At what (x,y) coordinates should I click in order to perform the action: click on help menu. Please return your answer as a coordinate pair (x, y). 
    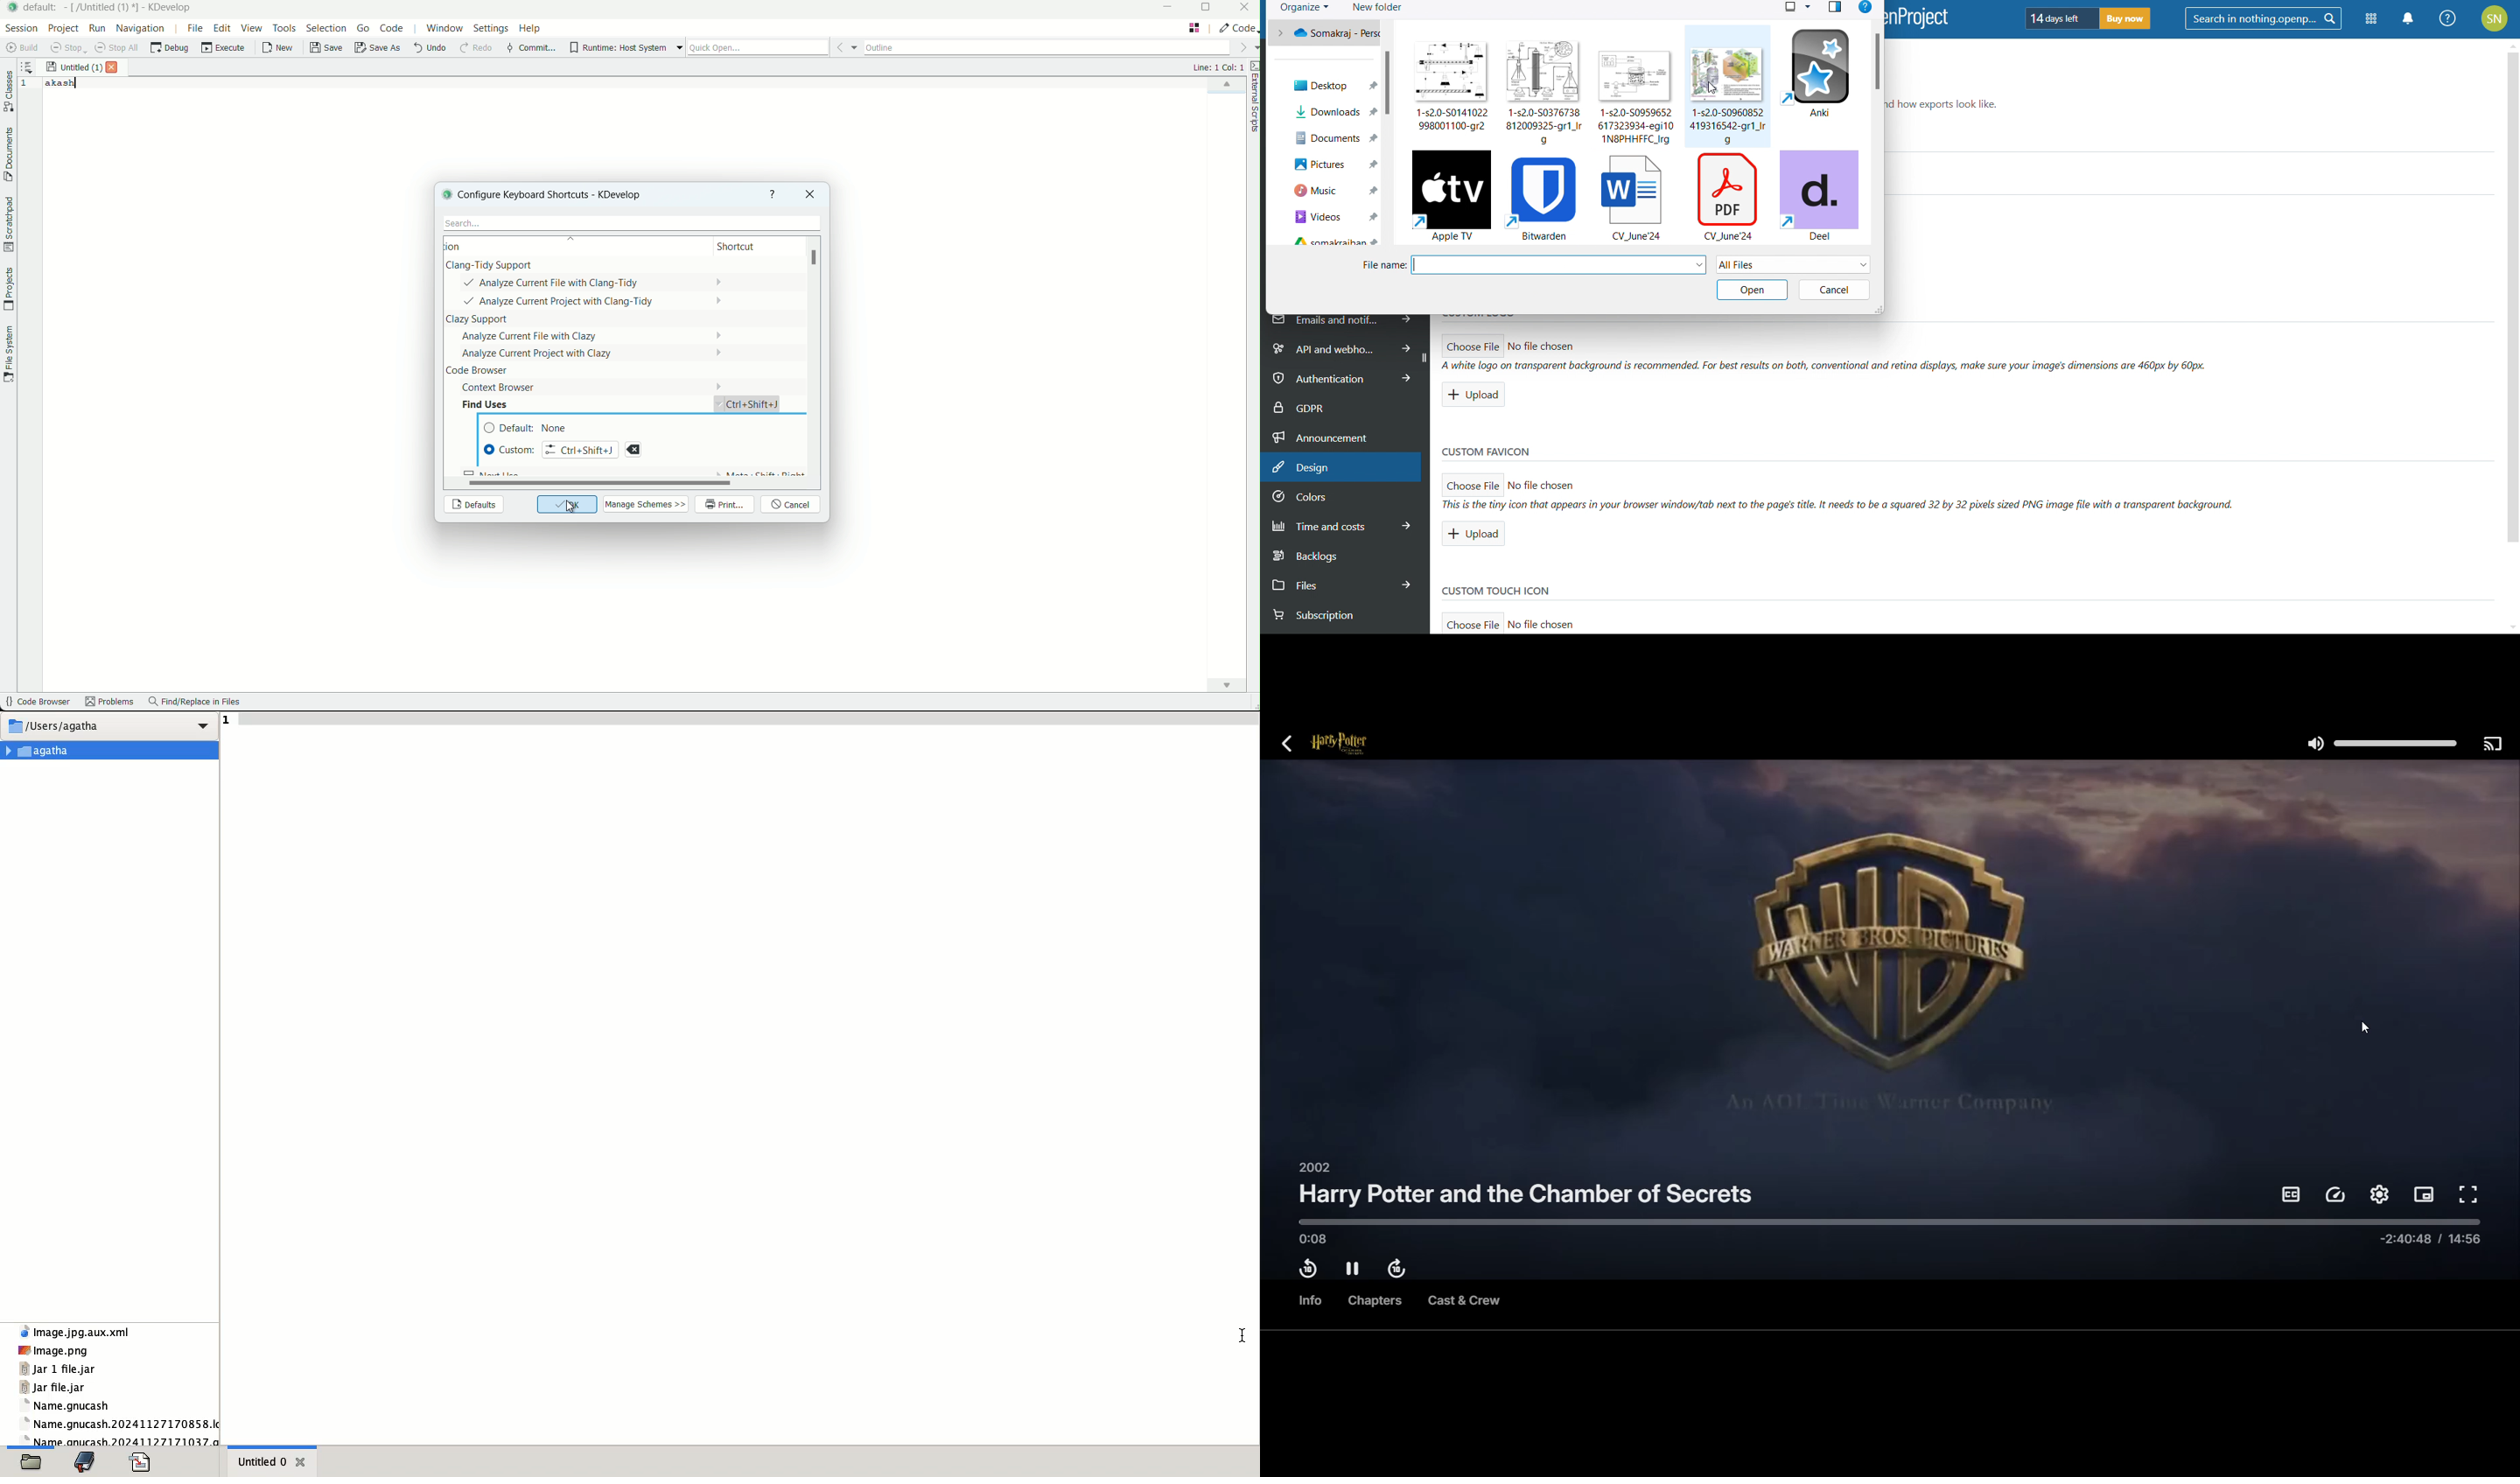
    Looking at the image, I should click on (531, 30).